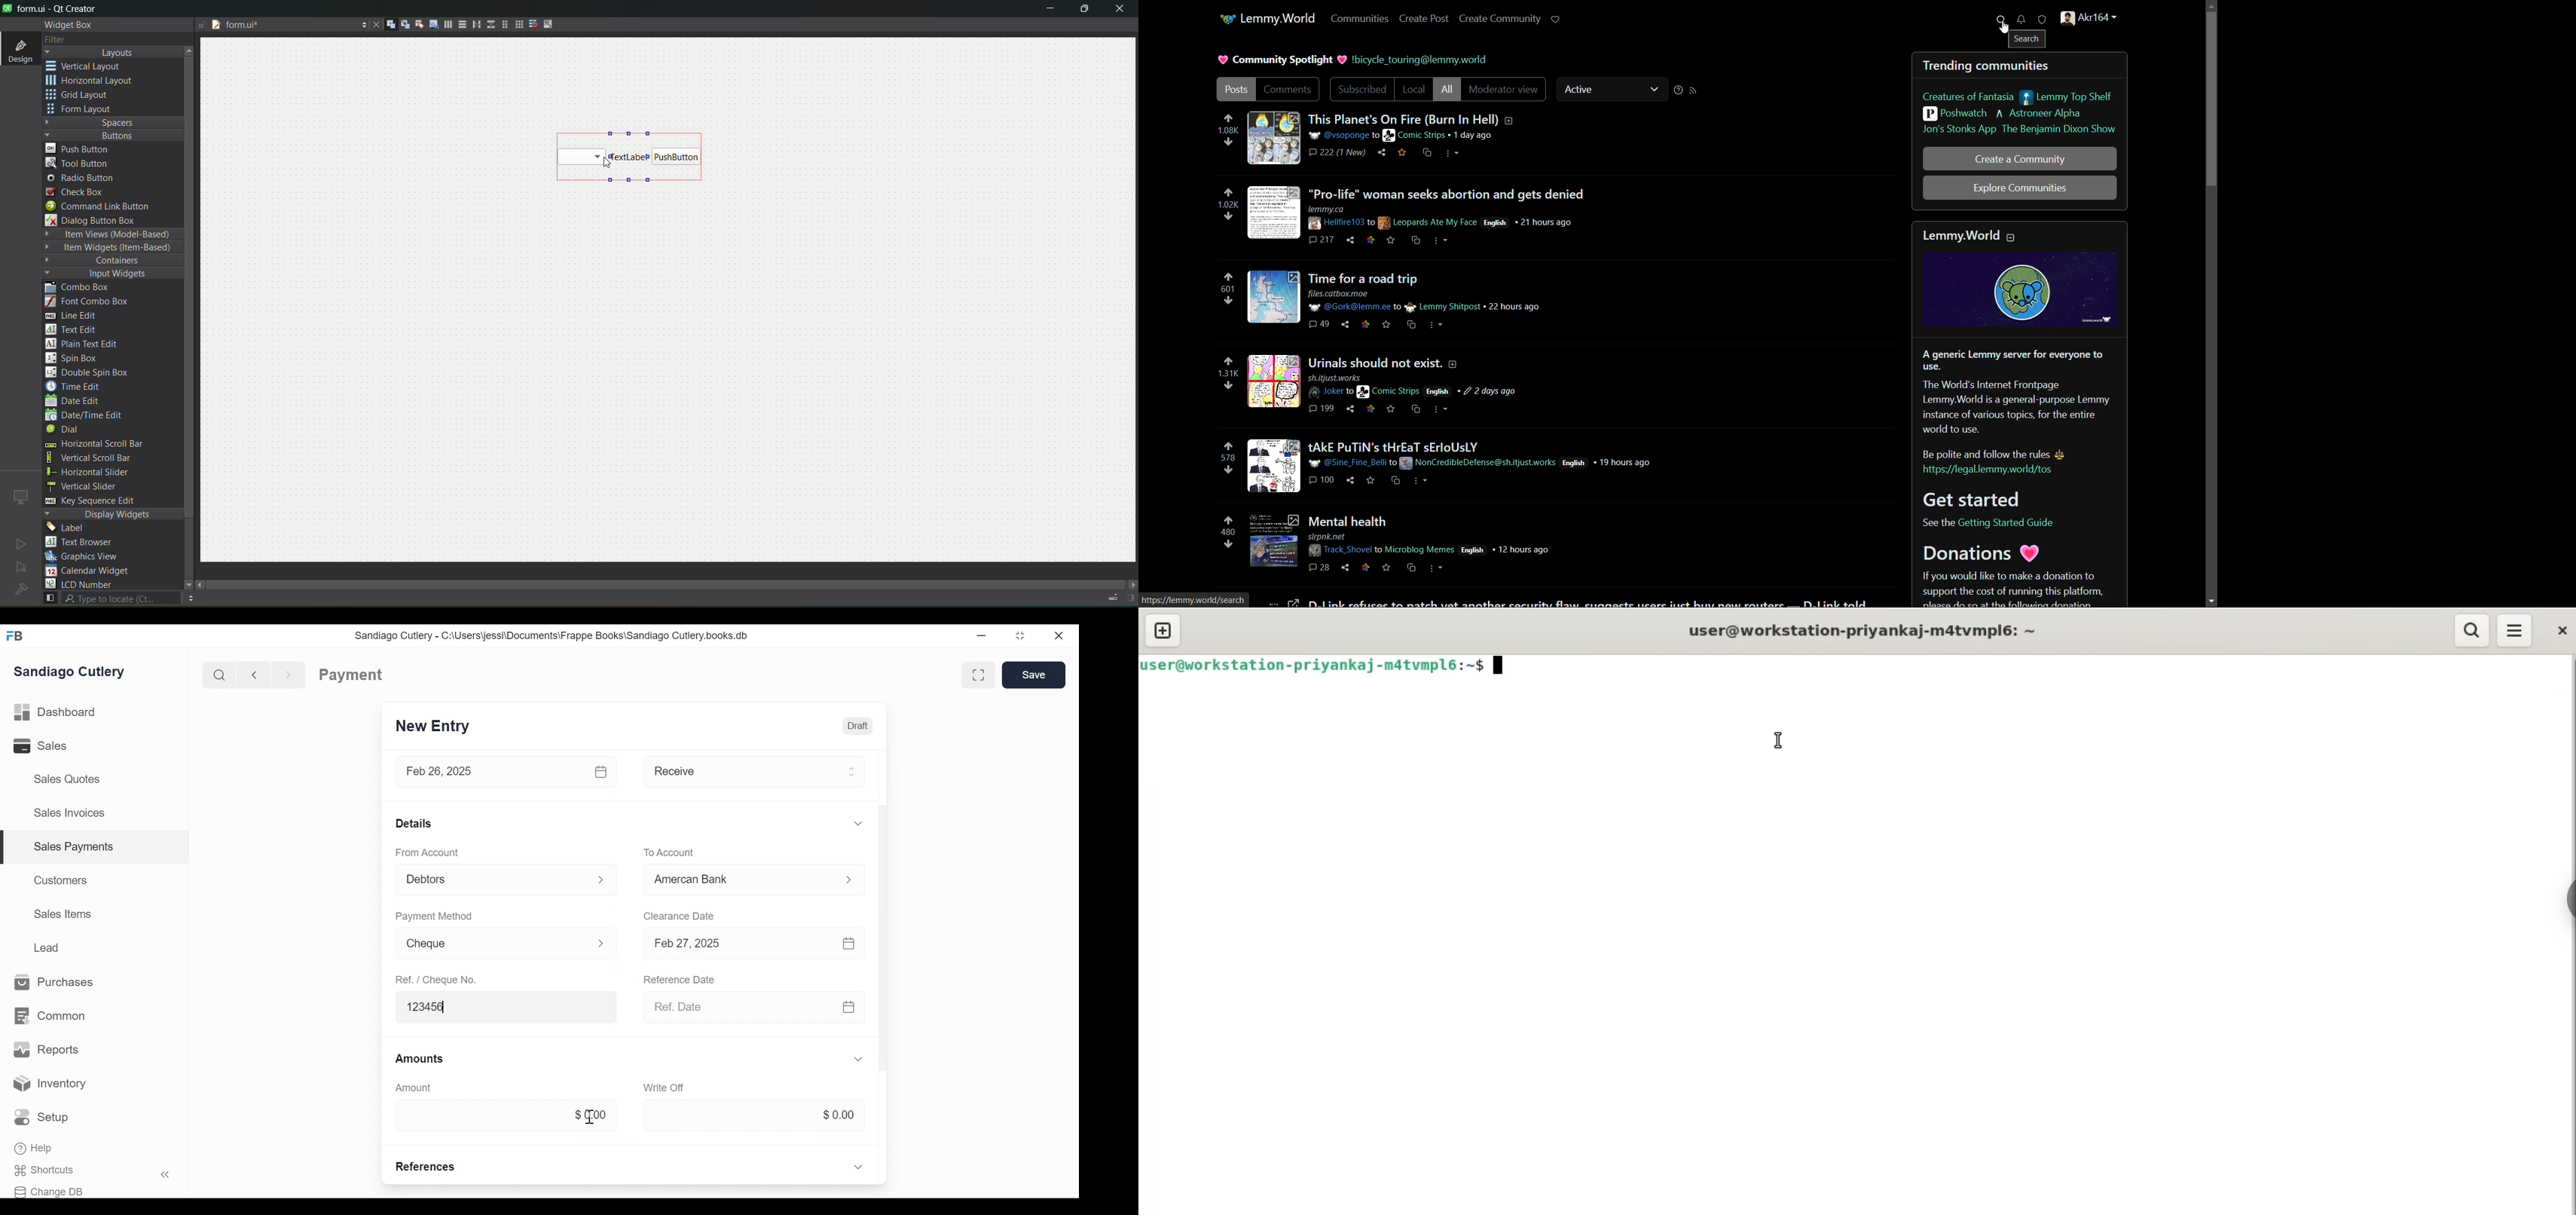 The height and width of the screenshot is (1232, 2576). What do you see at coordinates (1413, 89) in the screenshot?
I see `local` at bounding box center [1413, 89].